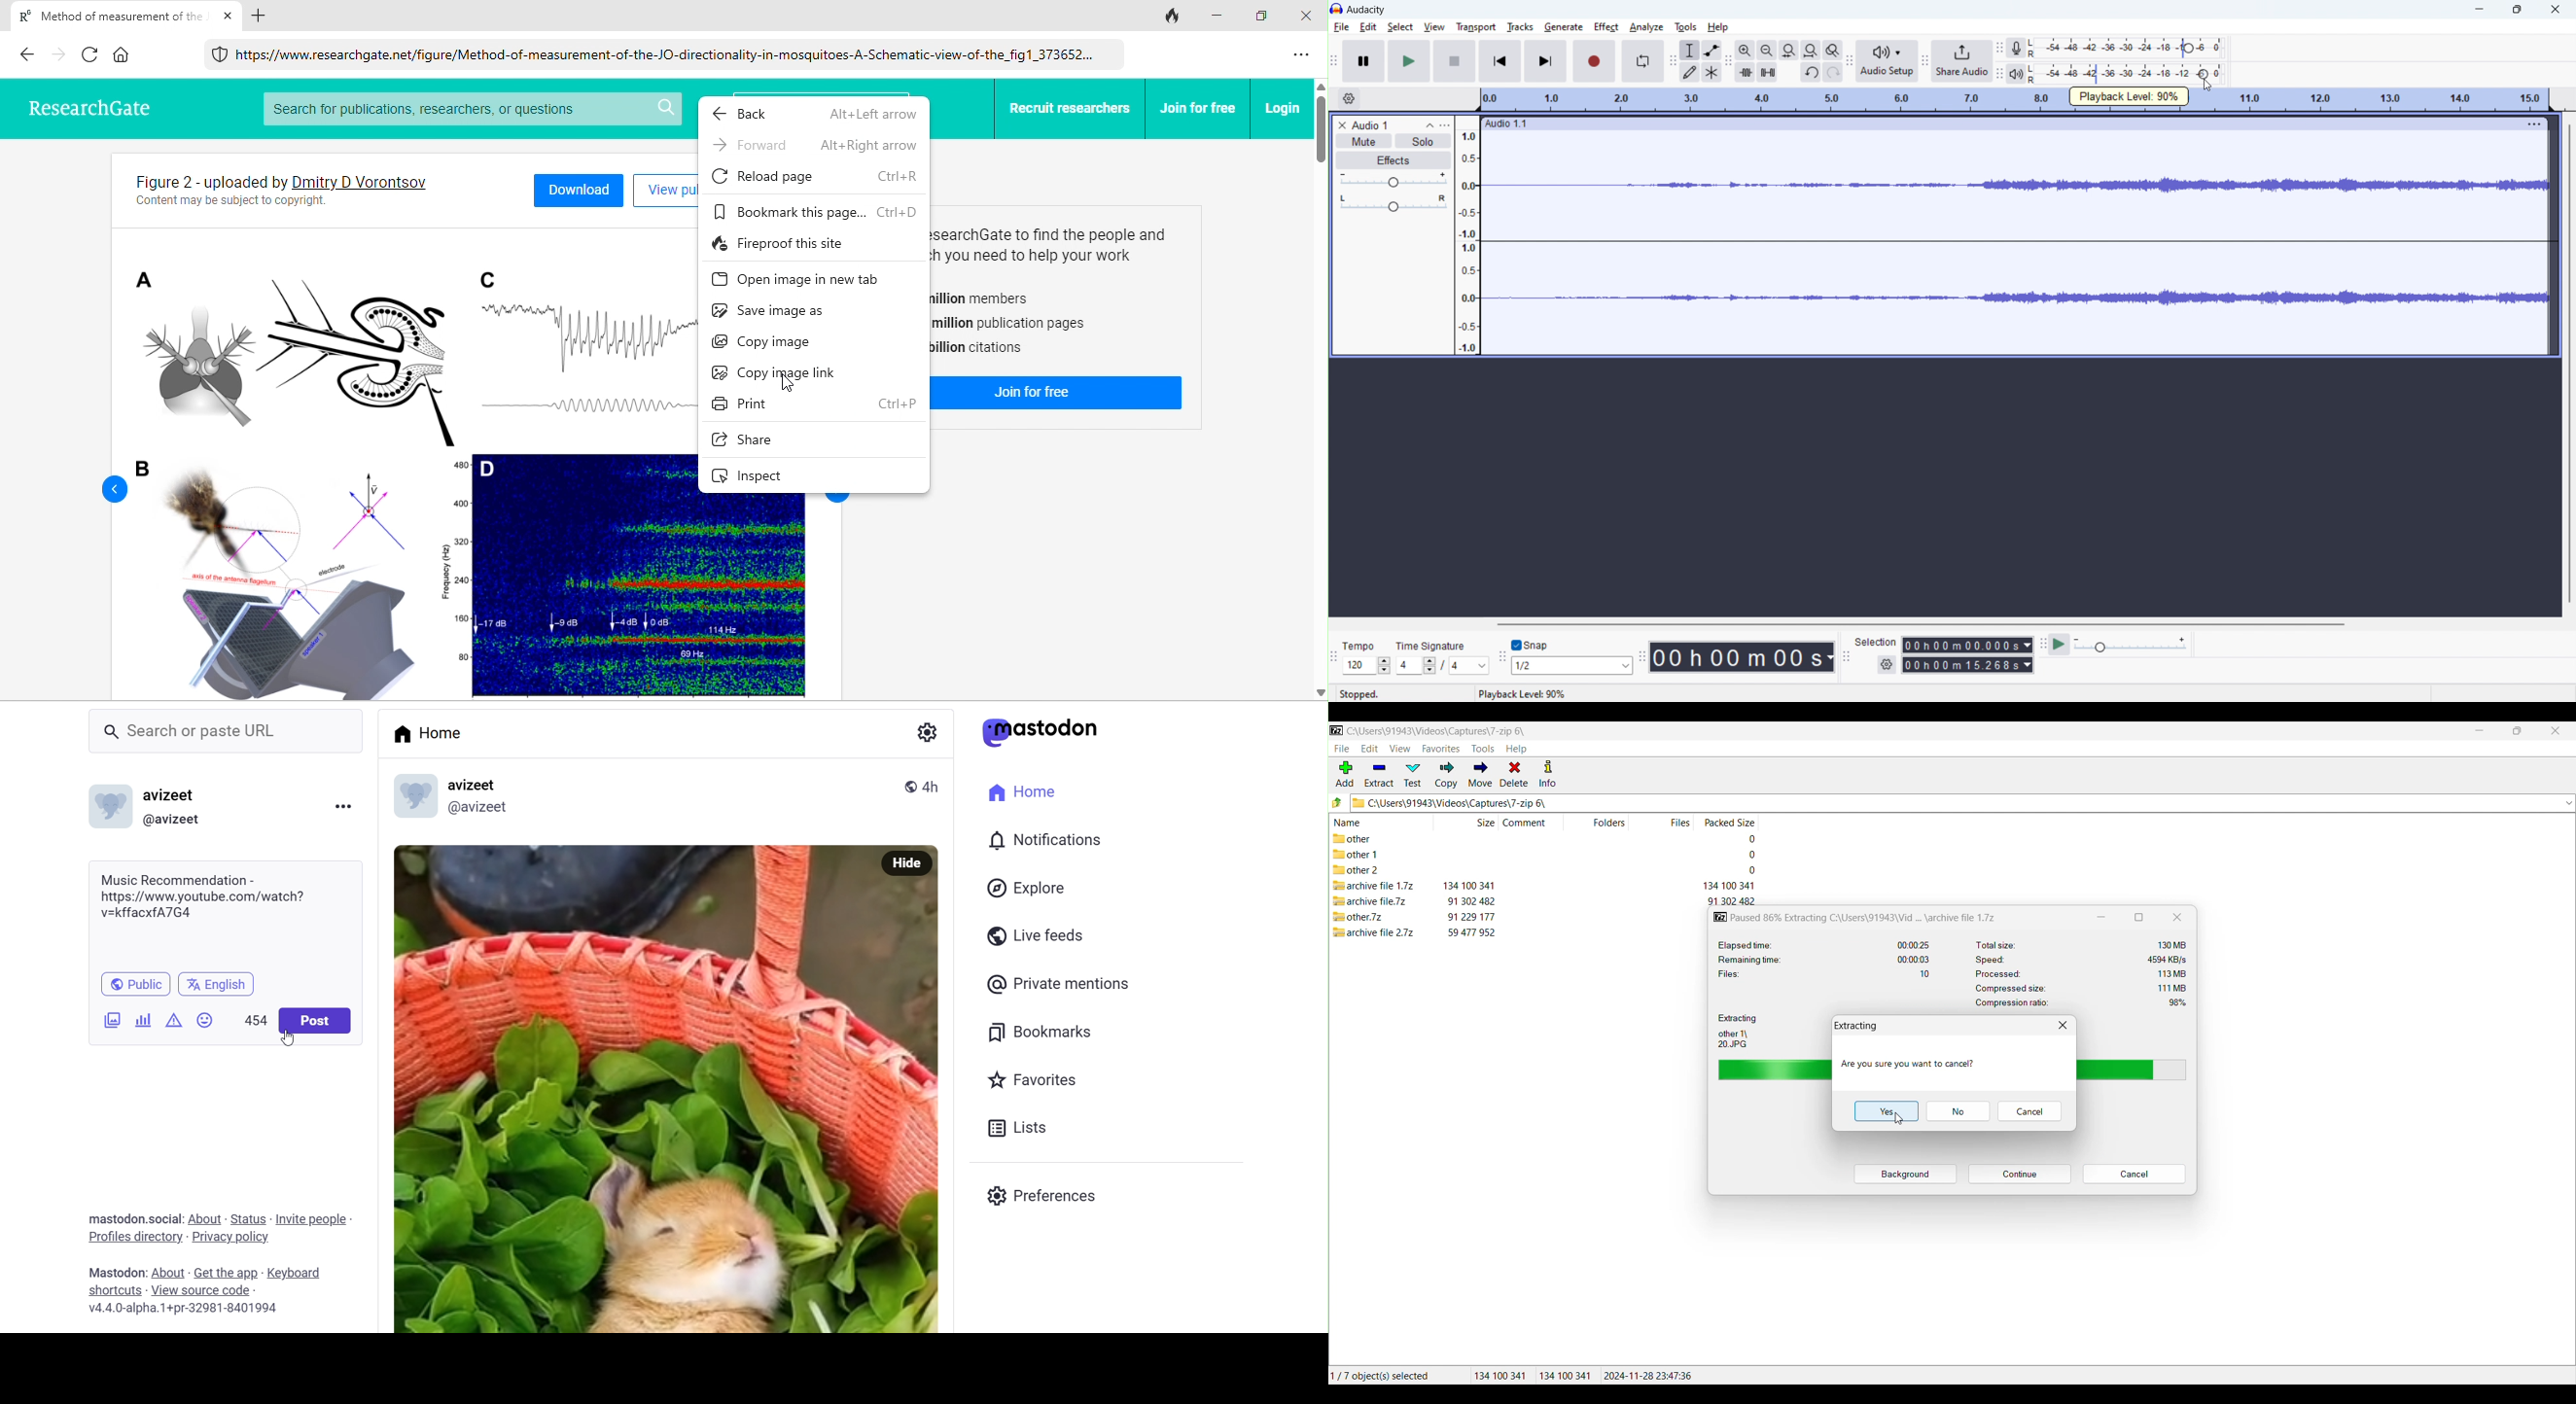 Image resolution: width=2576 pixels, height=1428 pixels. What do you see at coordinates (1767, 72) in the screenshot?
I see `silence selection` at bounding box center [1767, 72].